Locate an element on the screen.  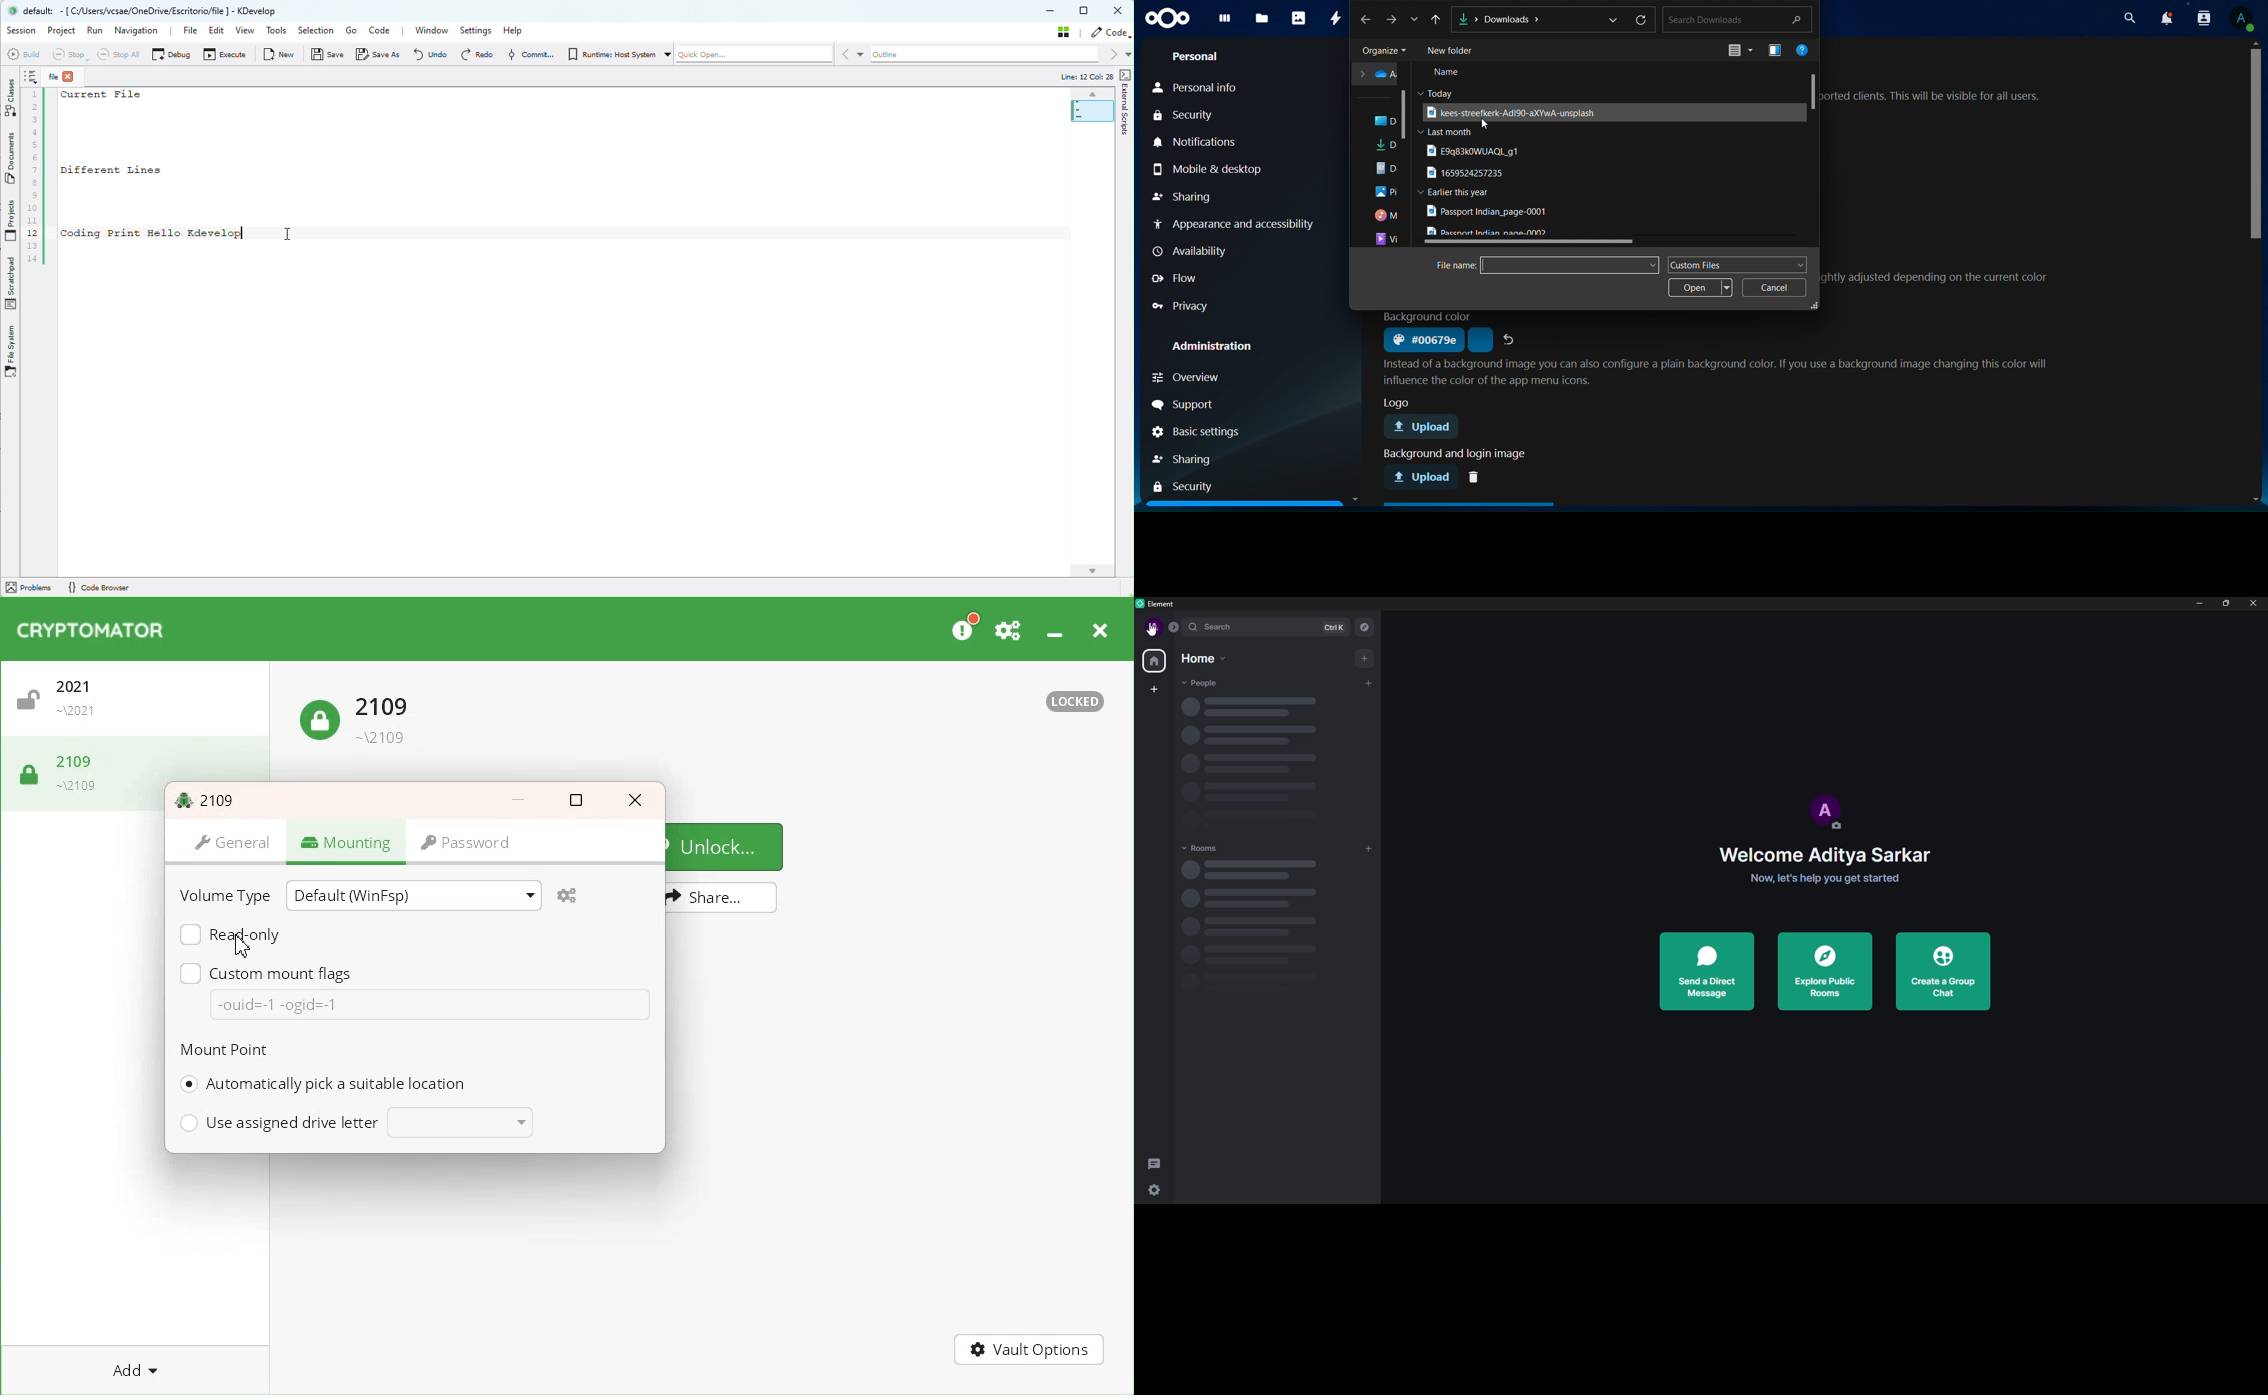
file is located at coordinates (1489, 212).